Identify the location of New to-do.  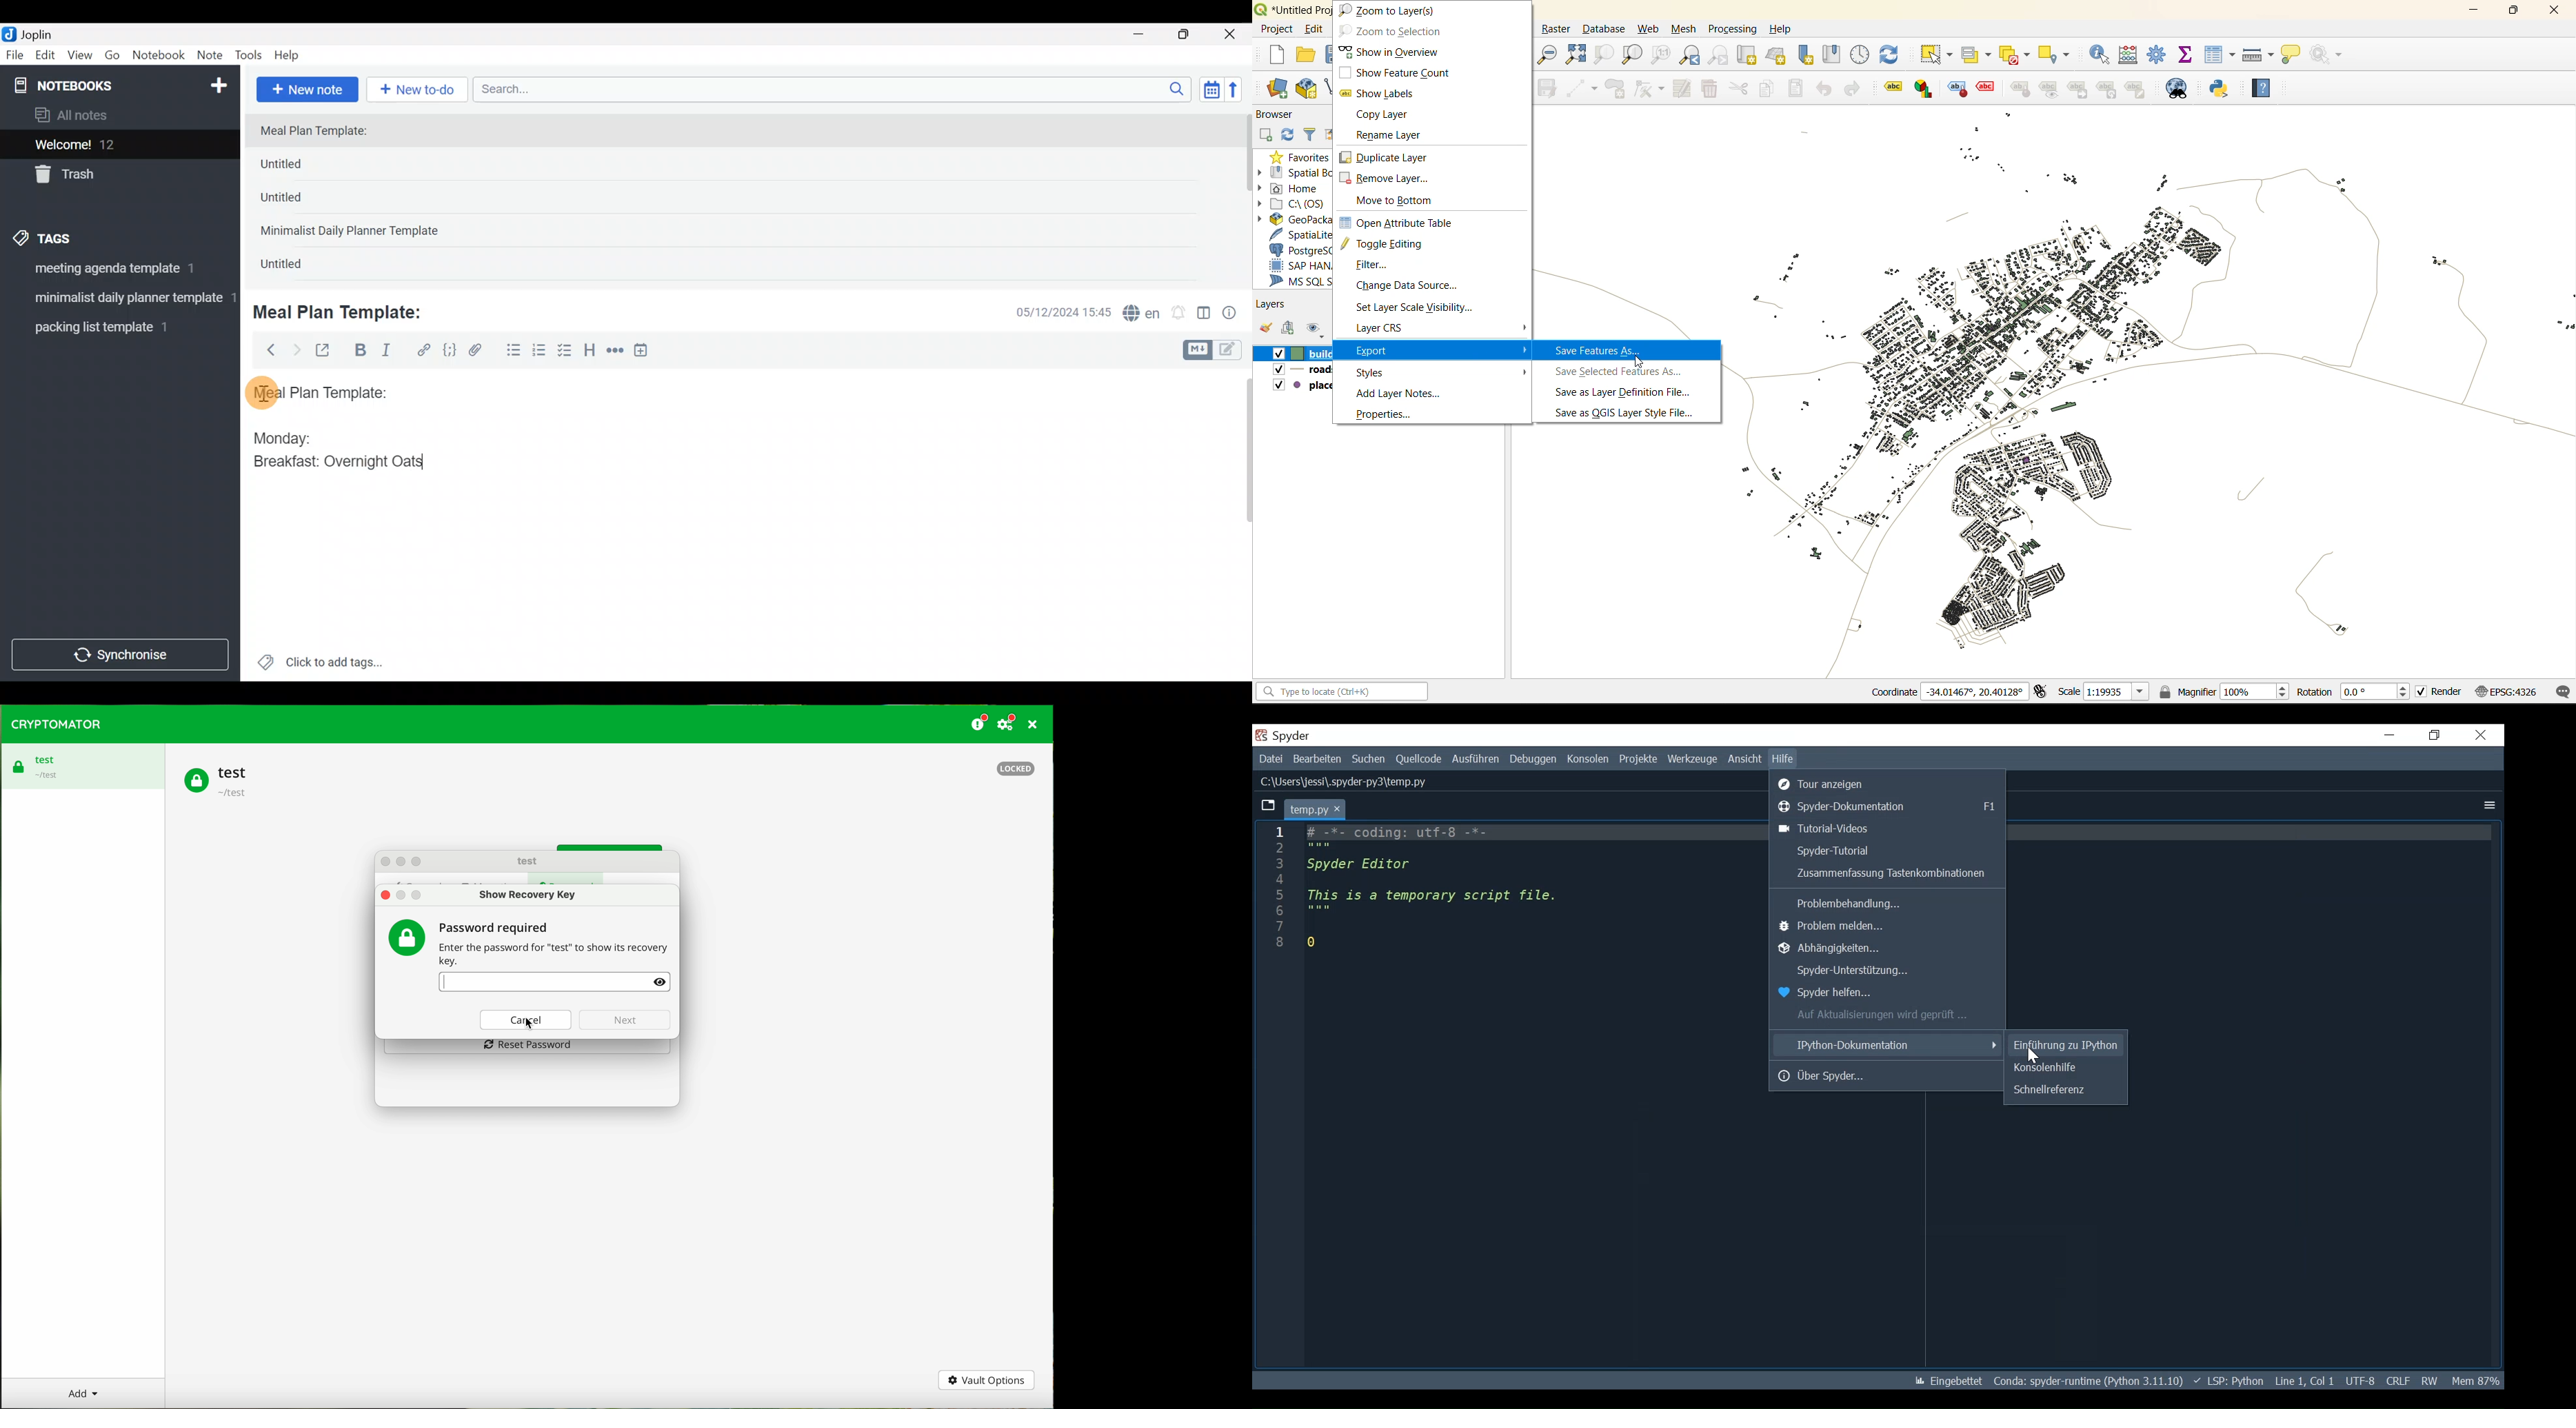
(420, 91).